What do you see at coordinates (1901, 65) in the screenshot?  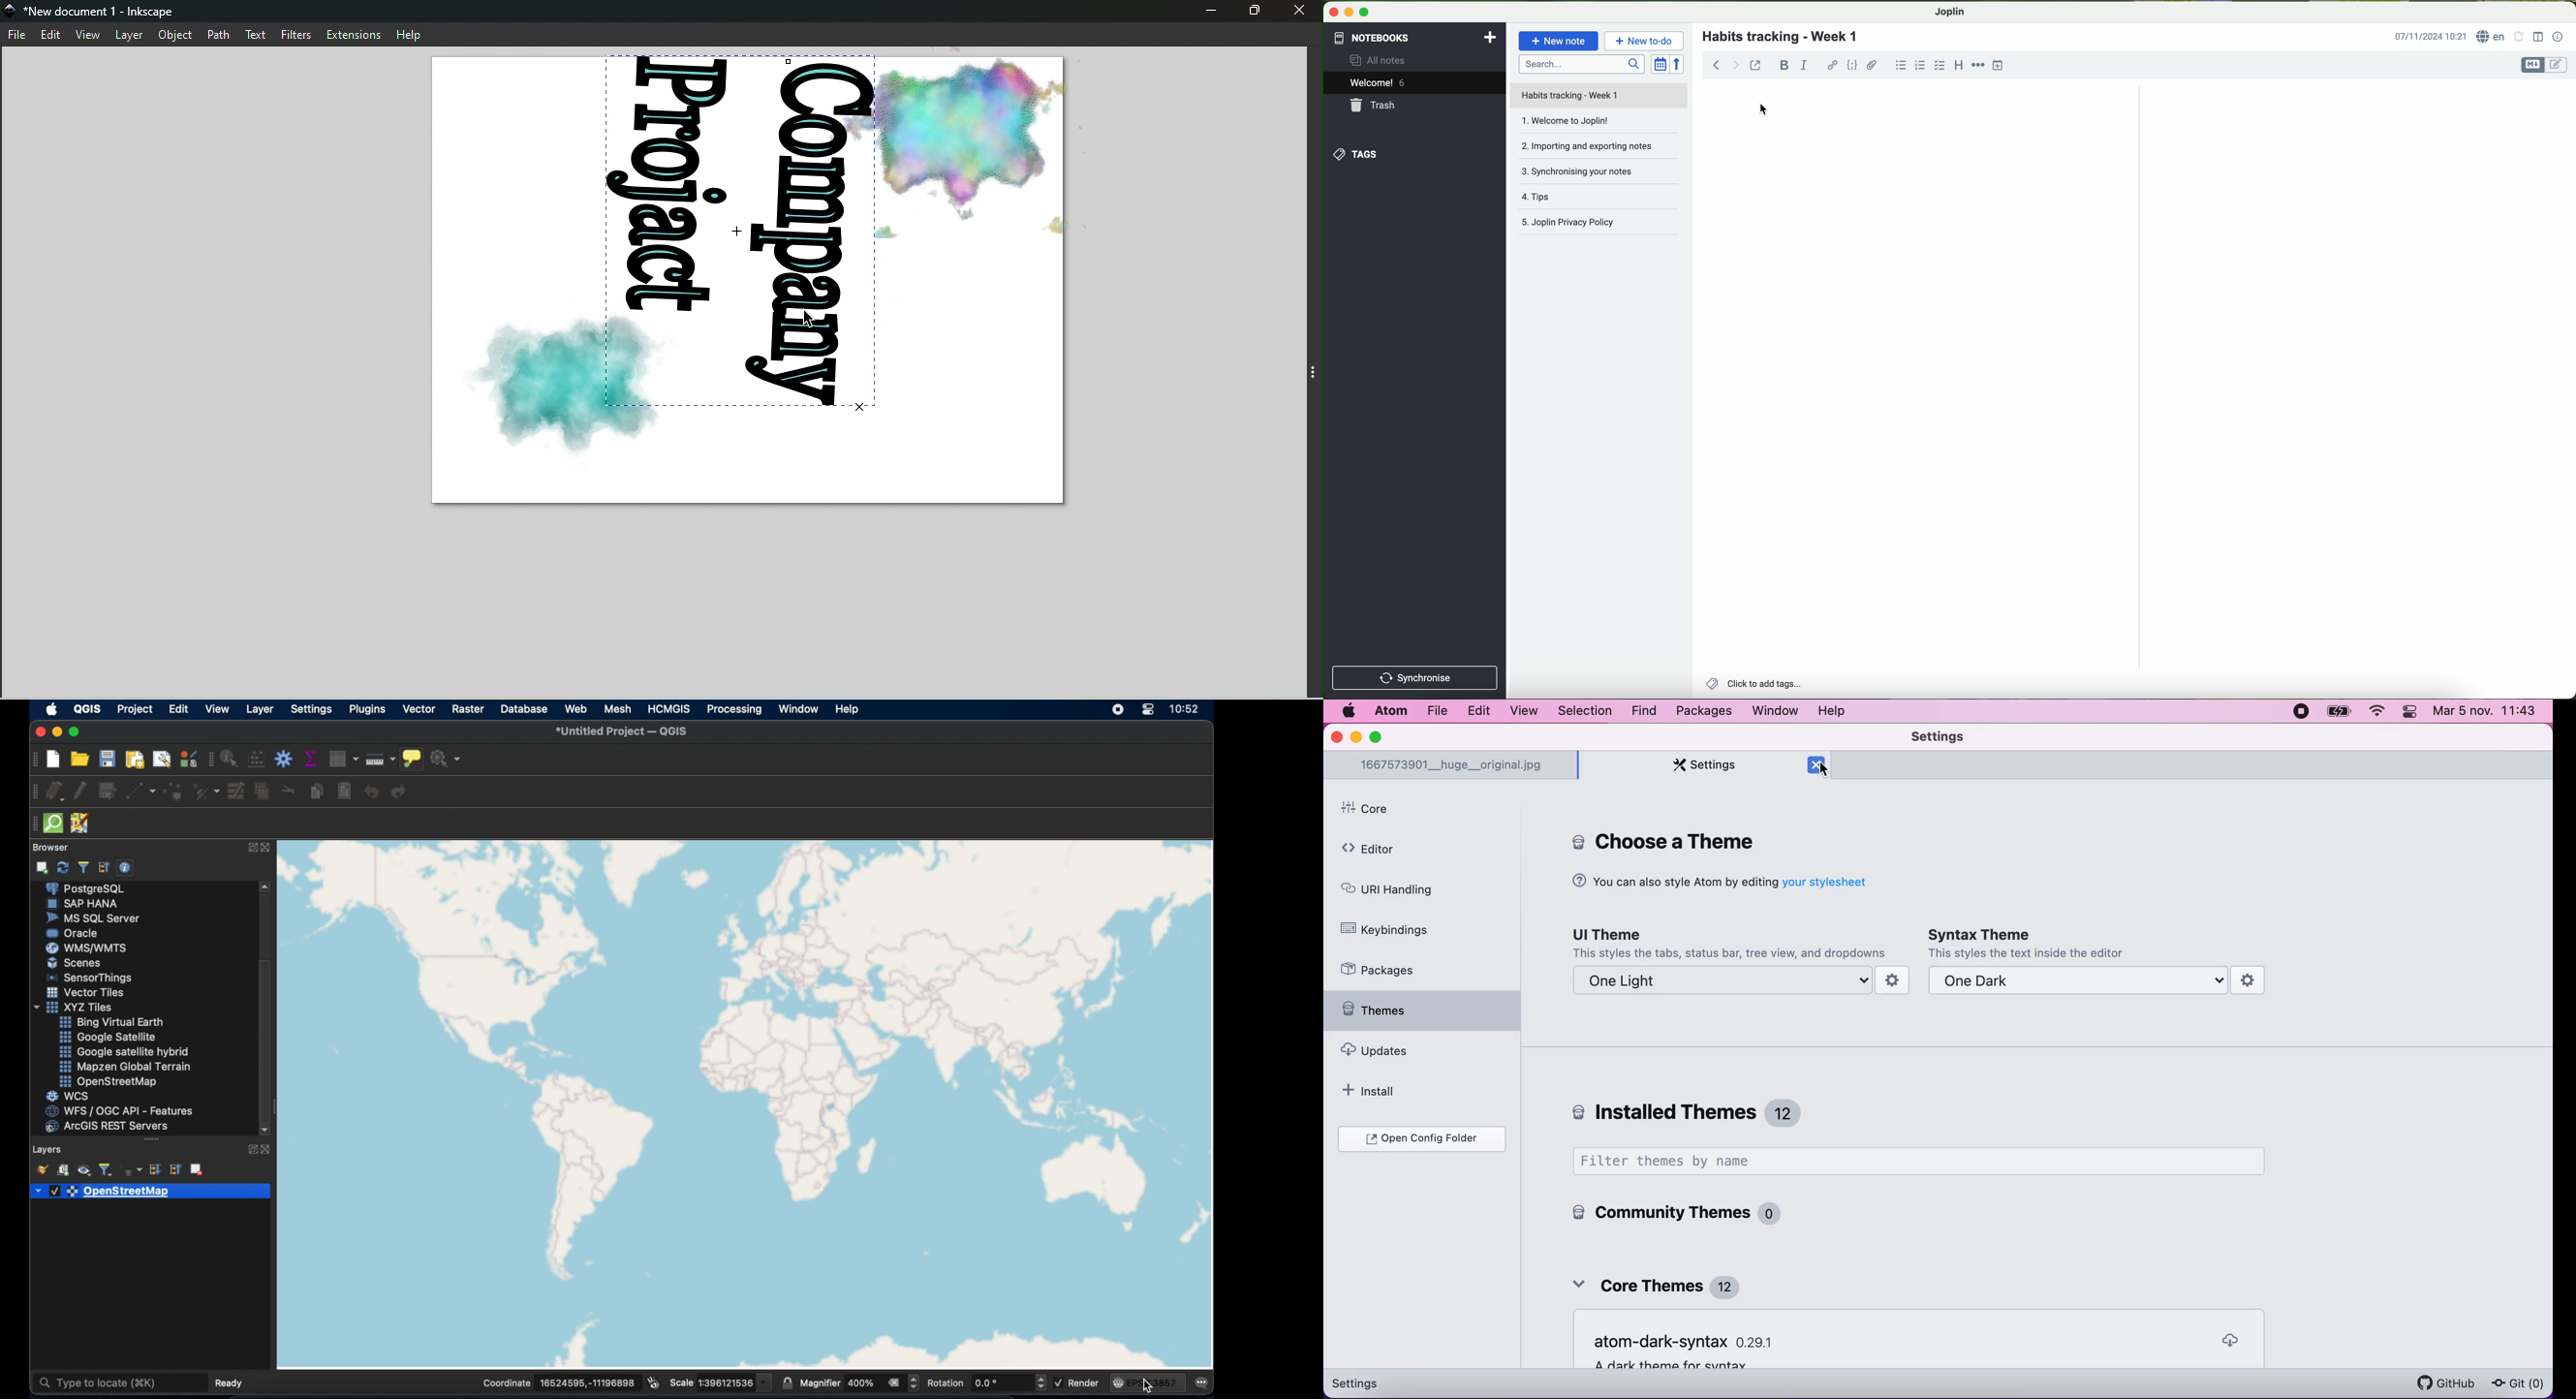 I see `bulleted list` at bounding box center [1901, 65].